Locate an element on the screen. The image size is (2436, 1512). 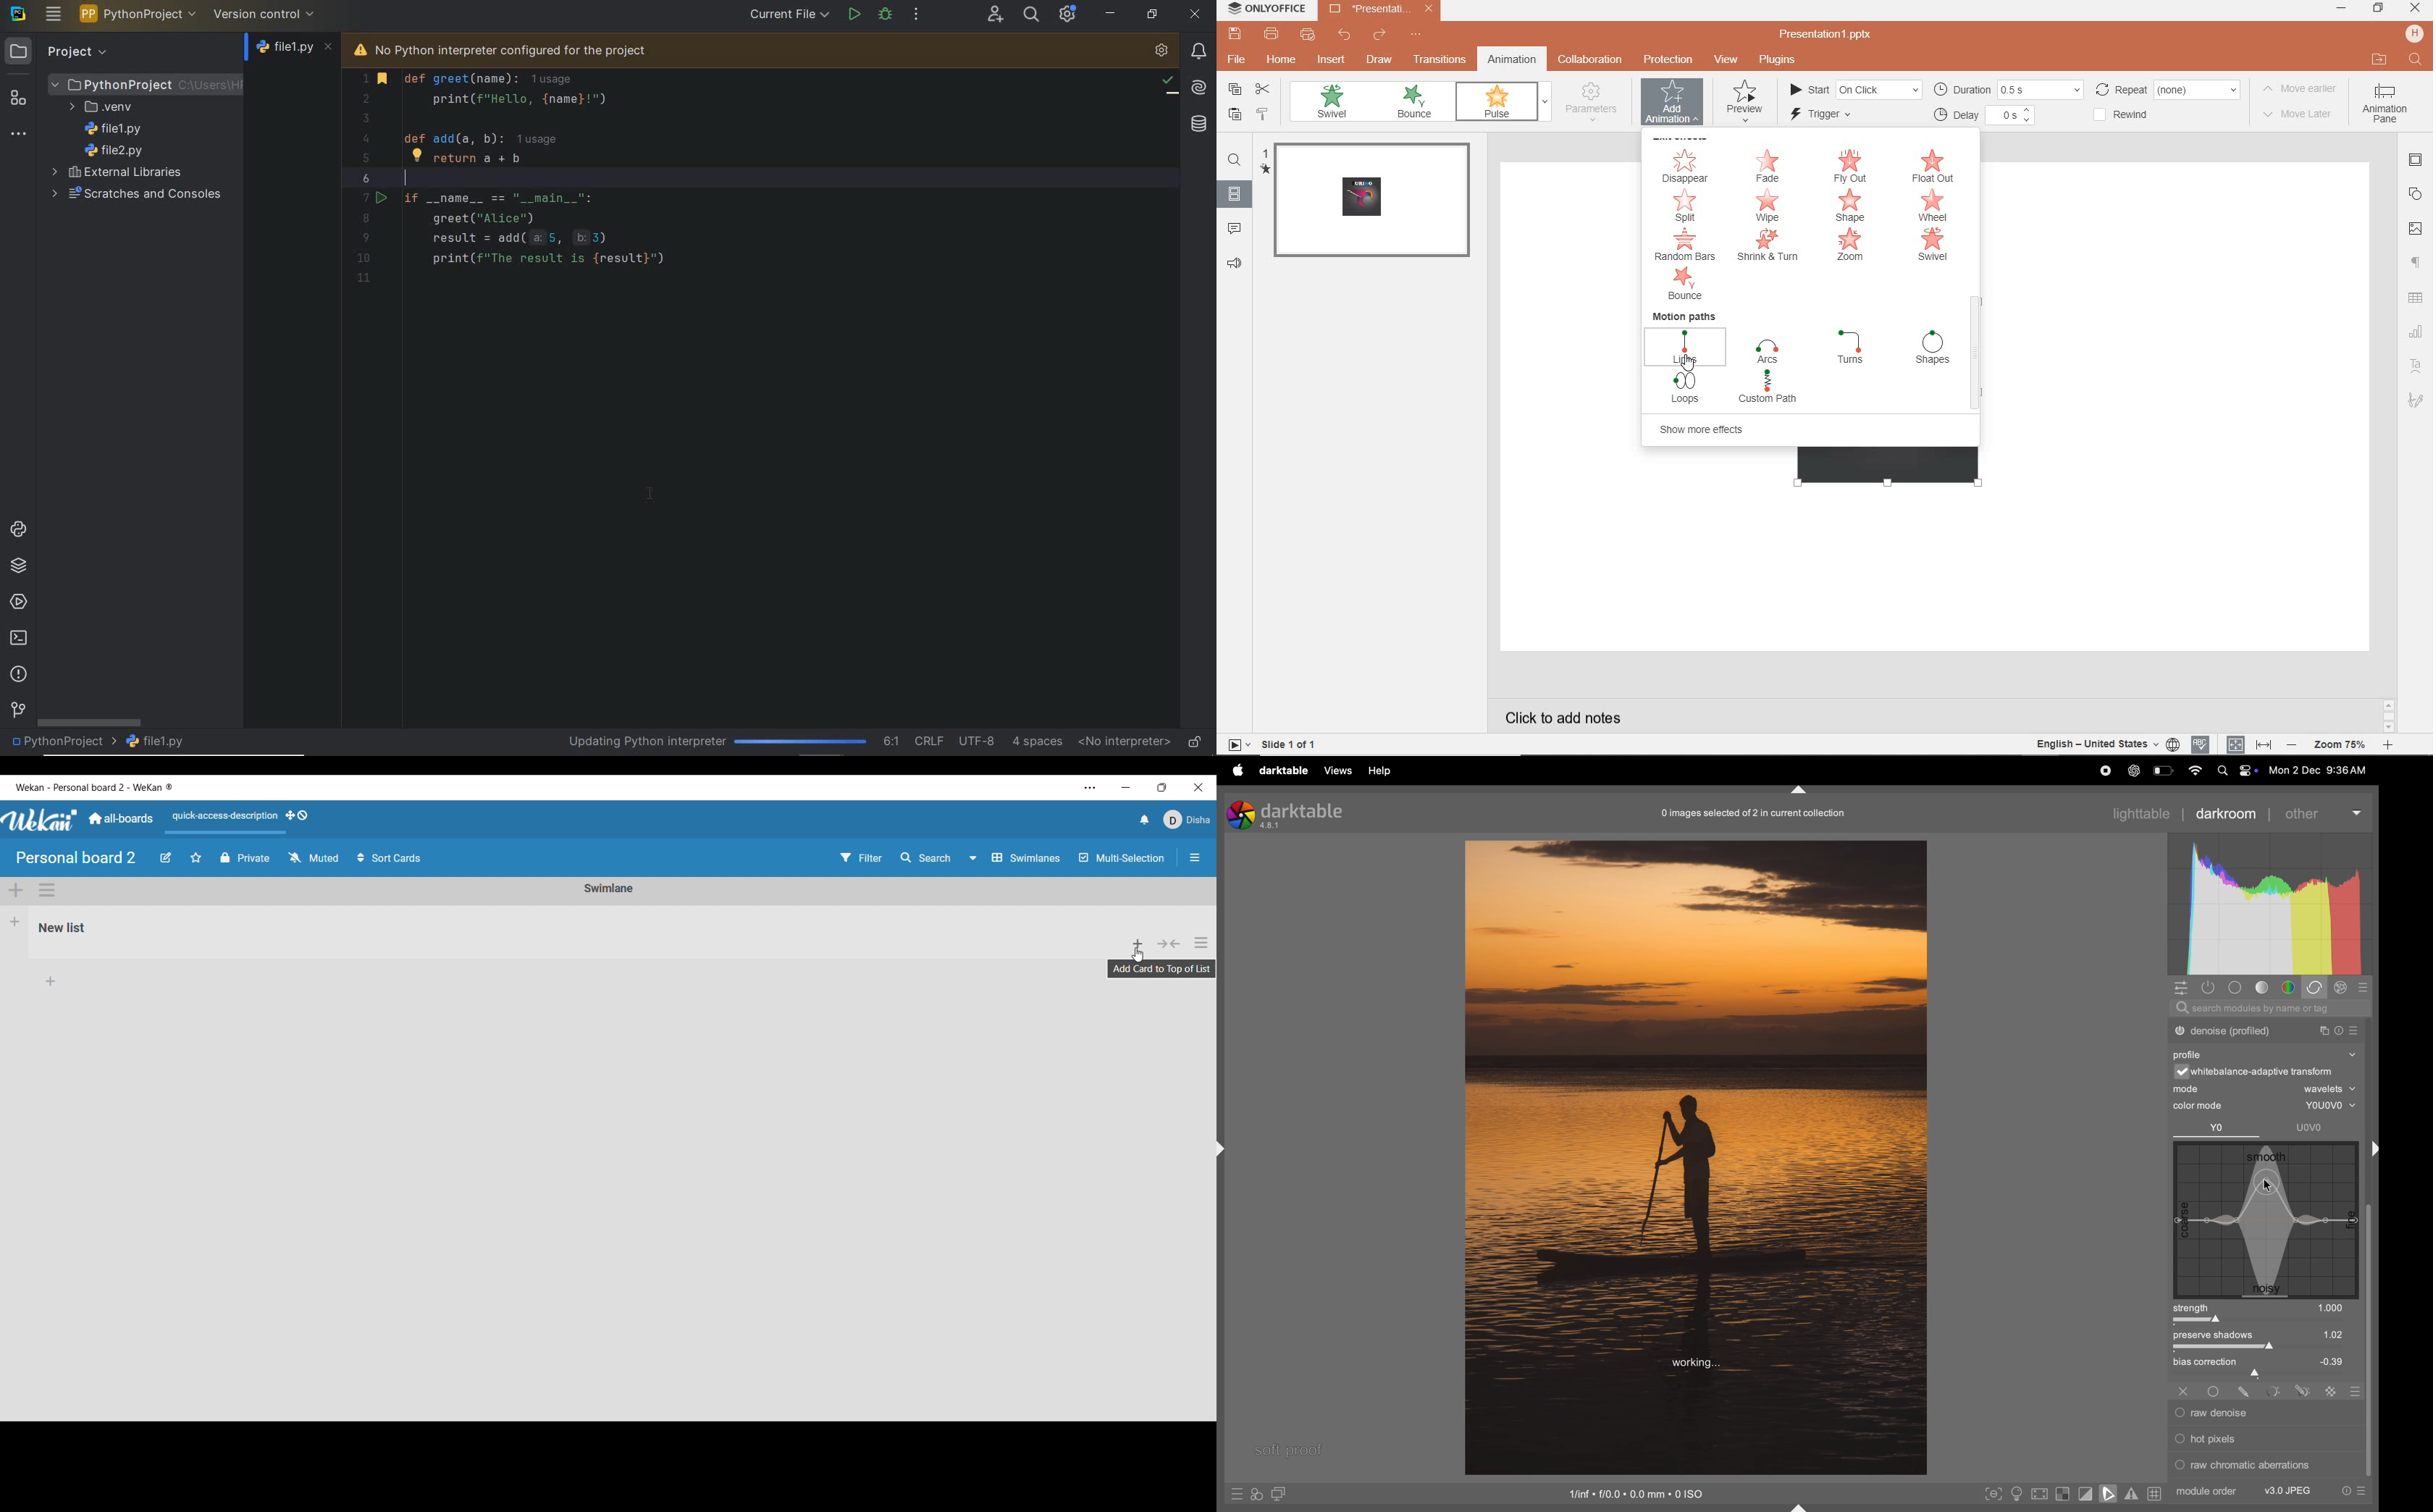
MINIMIZE is located at coordinates (1111, 13).